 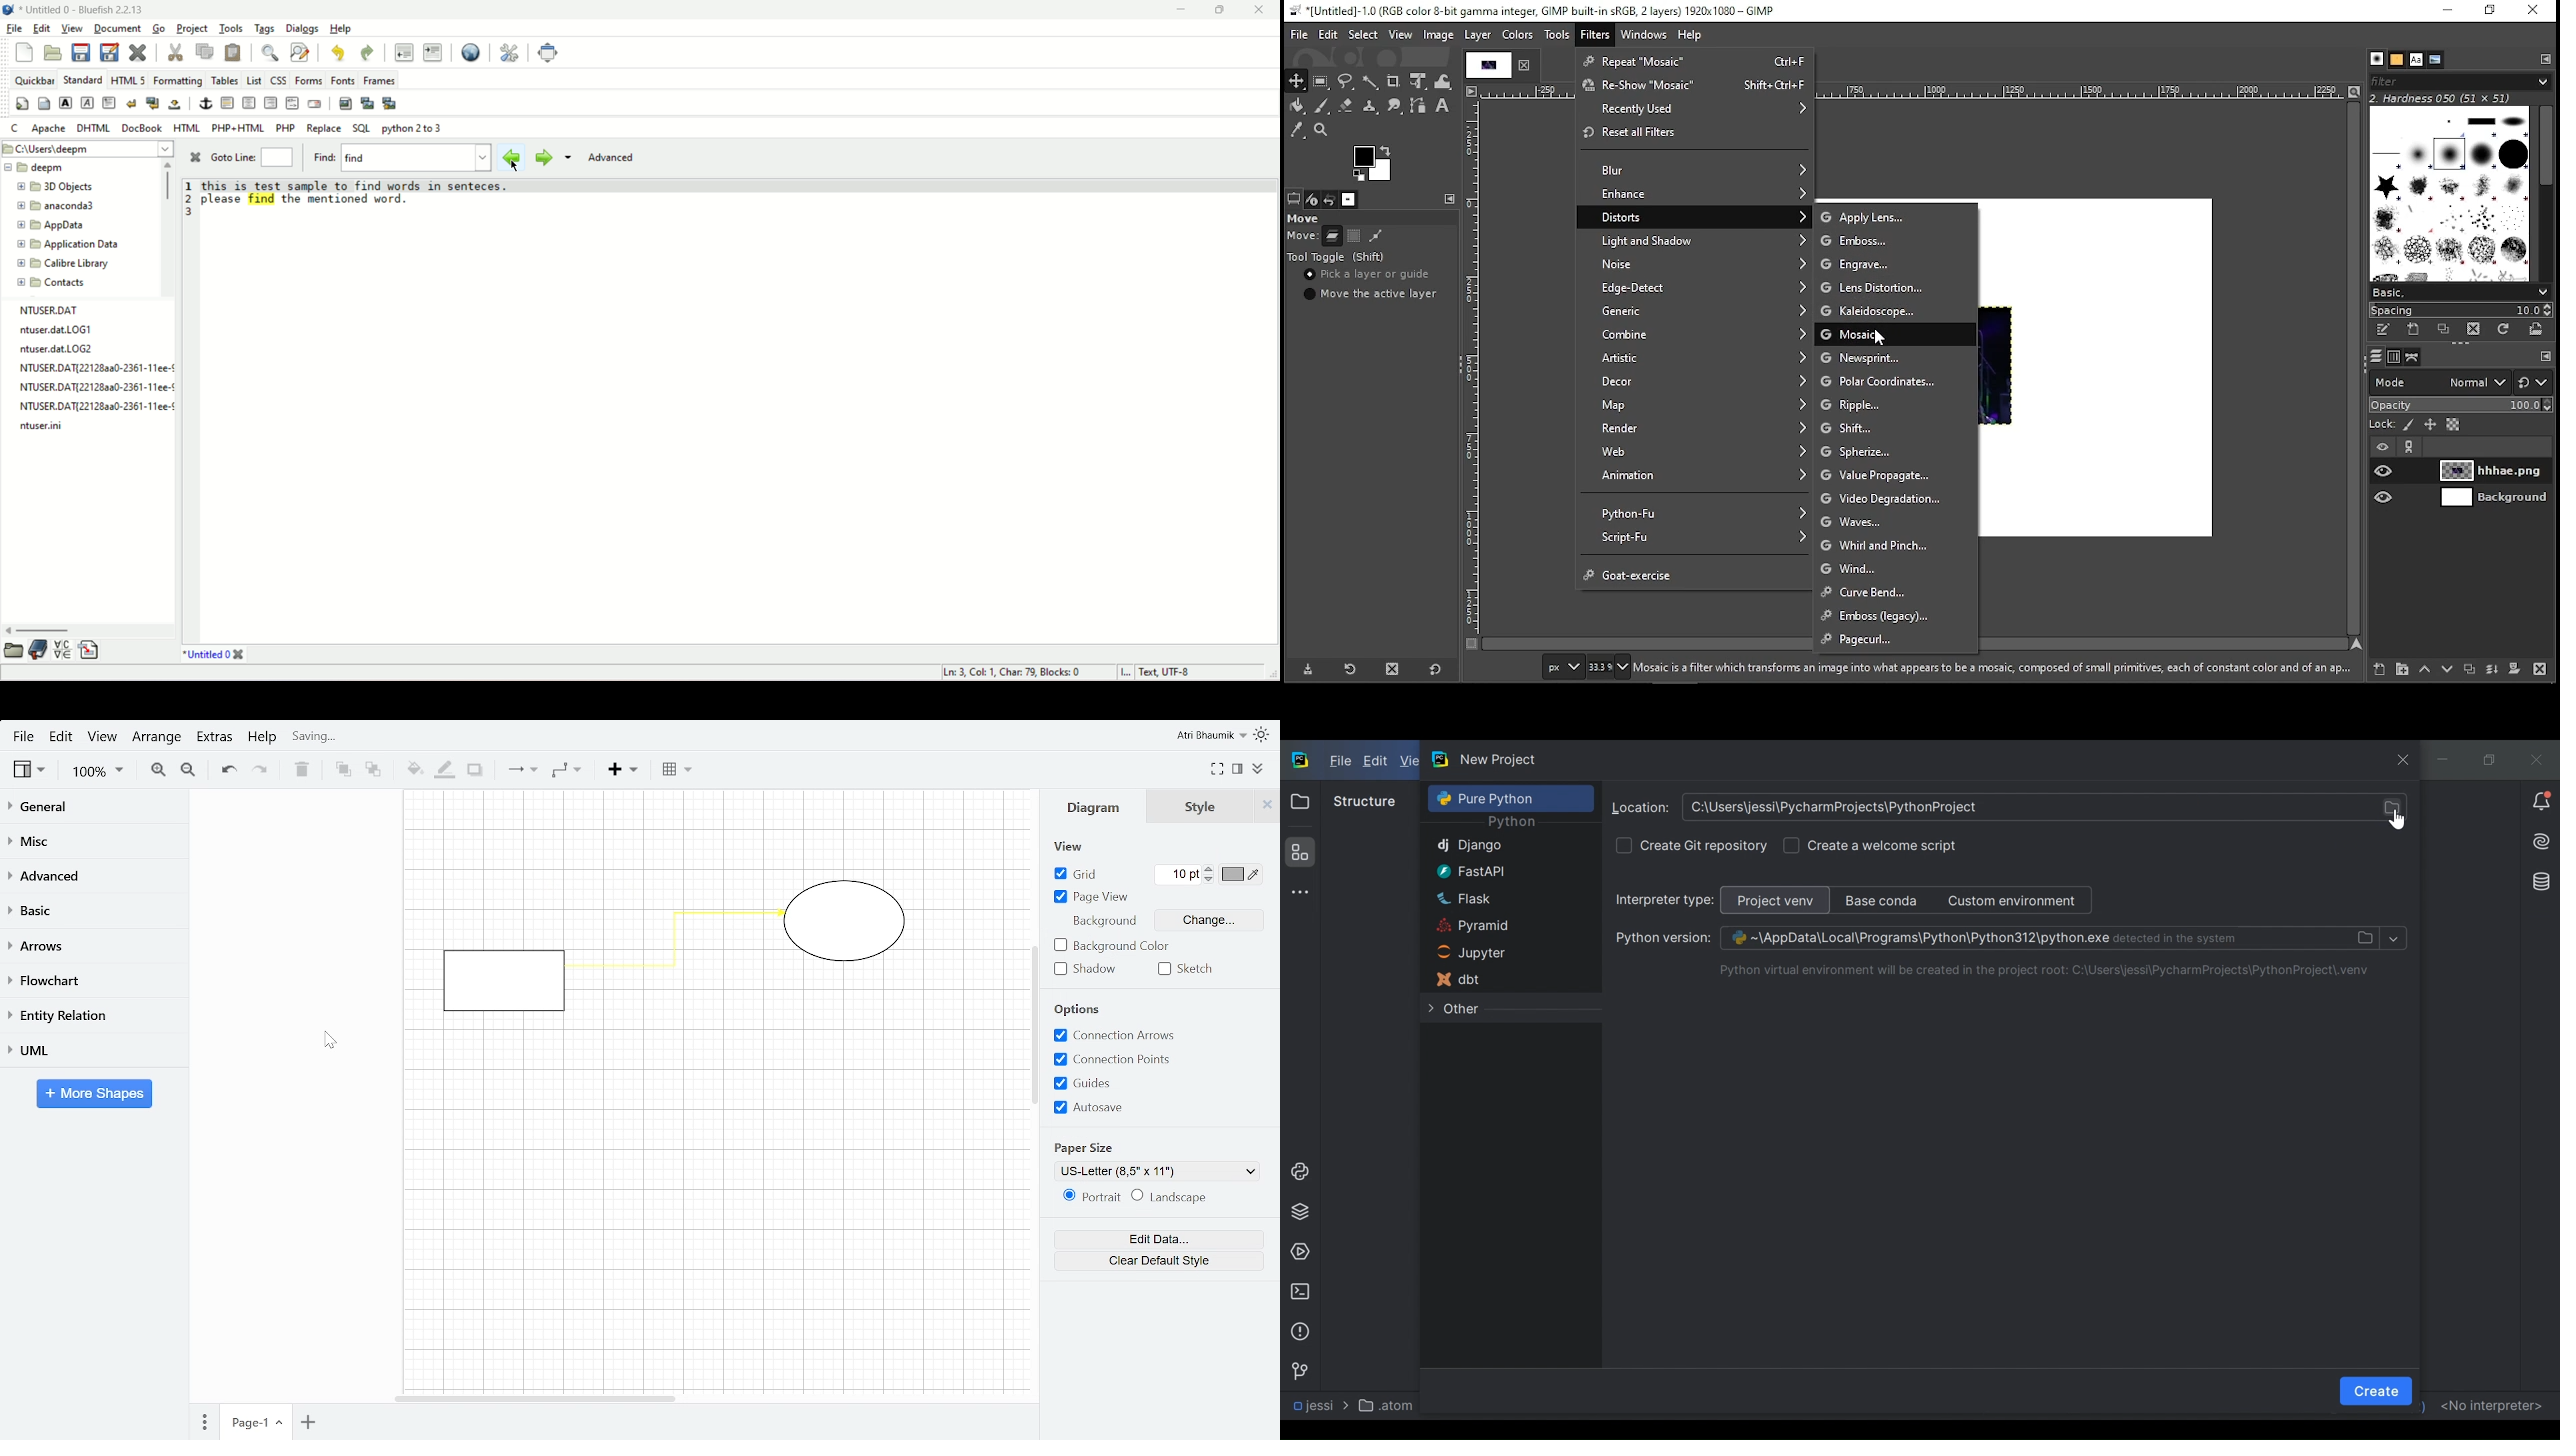 I want to click on PyCharm, so click(x=1441, y=759).